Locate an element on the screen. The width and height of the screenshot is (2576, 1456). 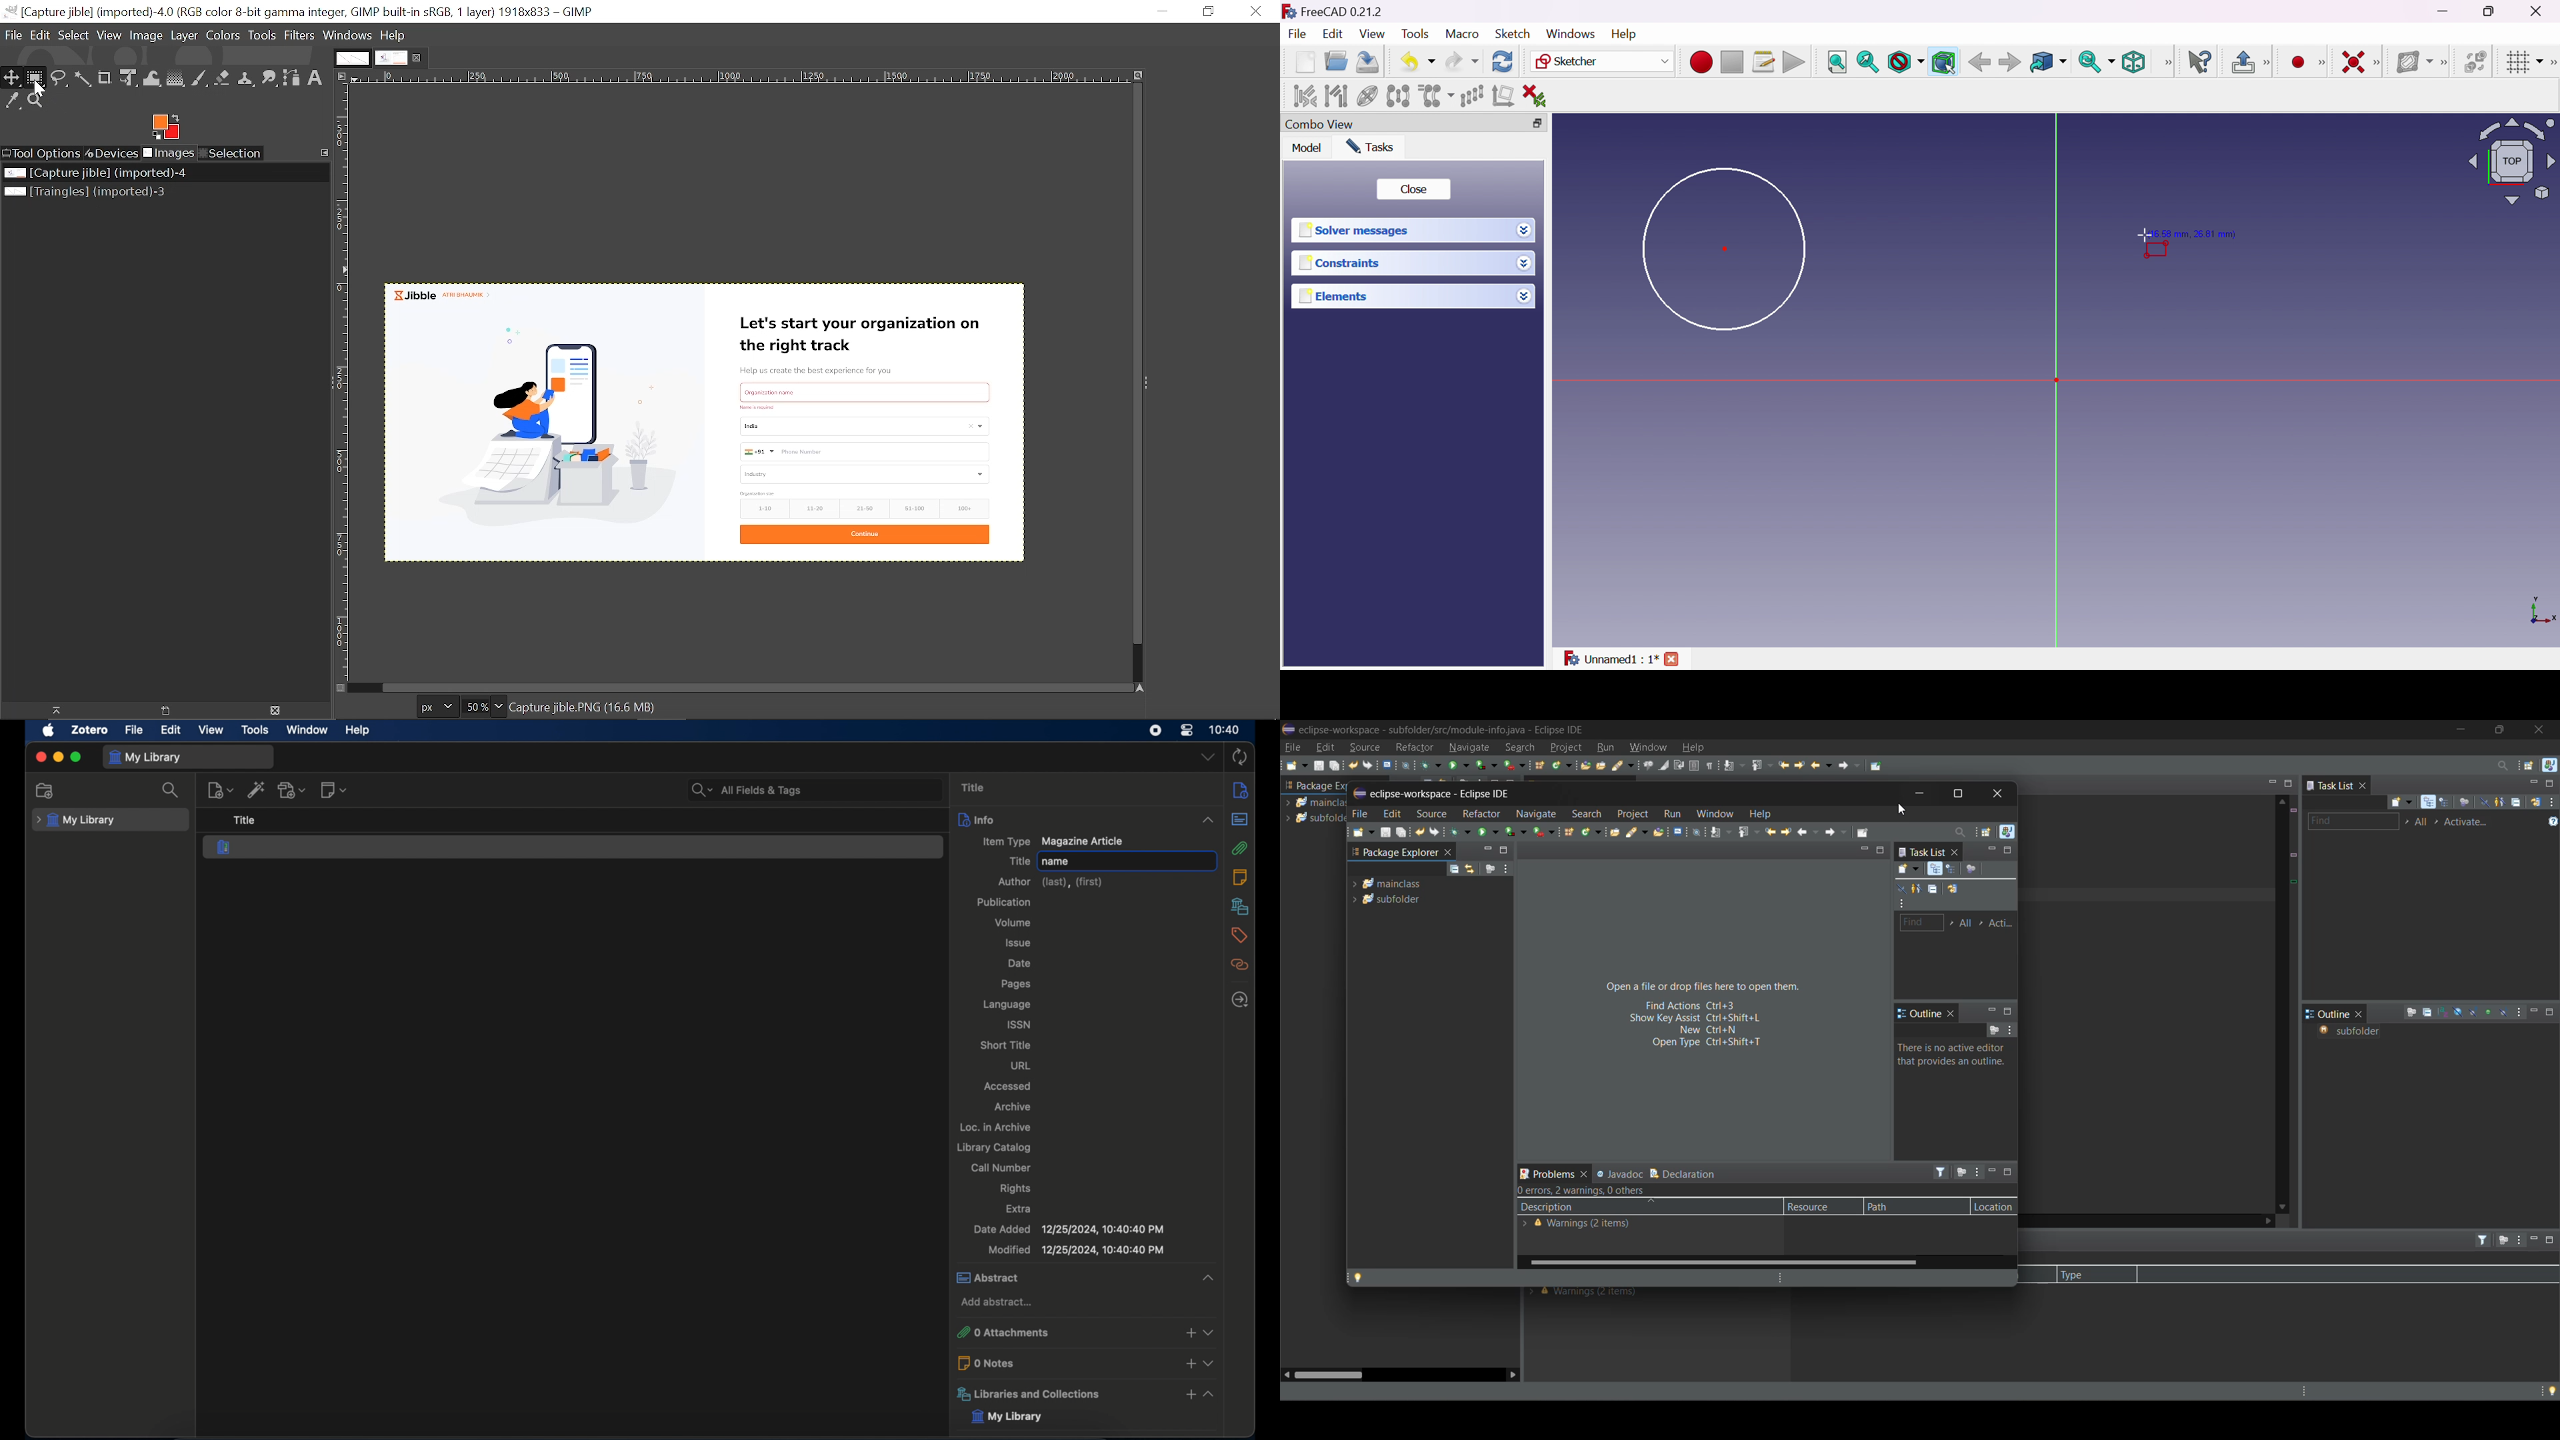
maximize is located at coordinates (1505, 849).